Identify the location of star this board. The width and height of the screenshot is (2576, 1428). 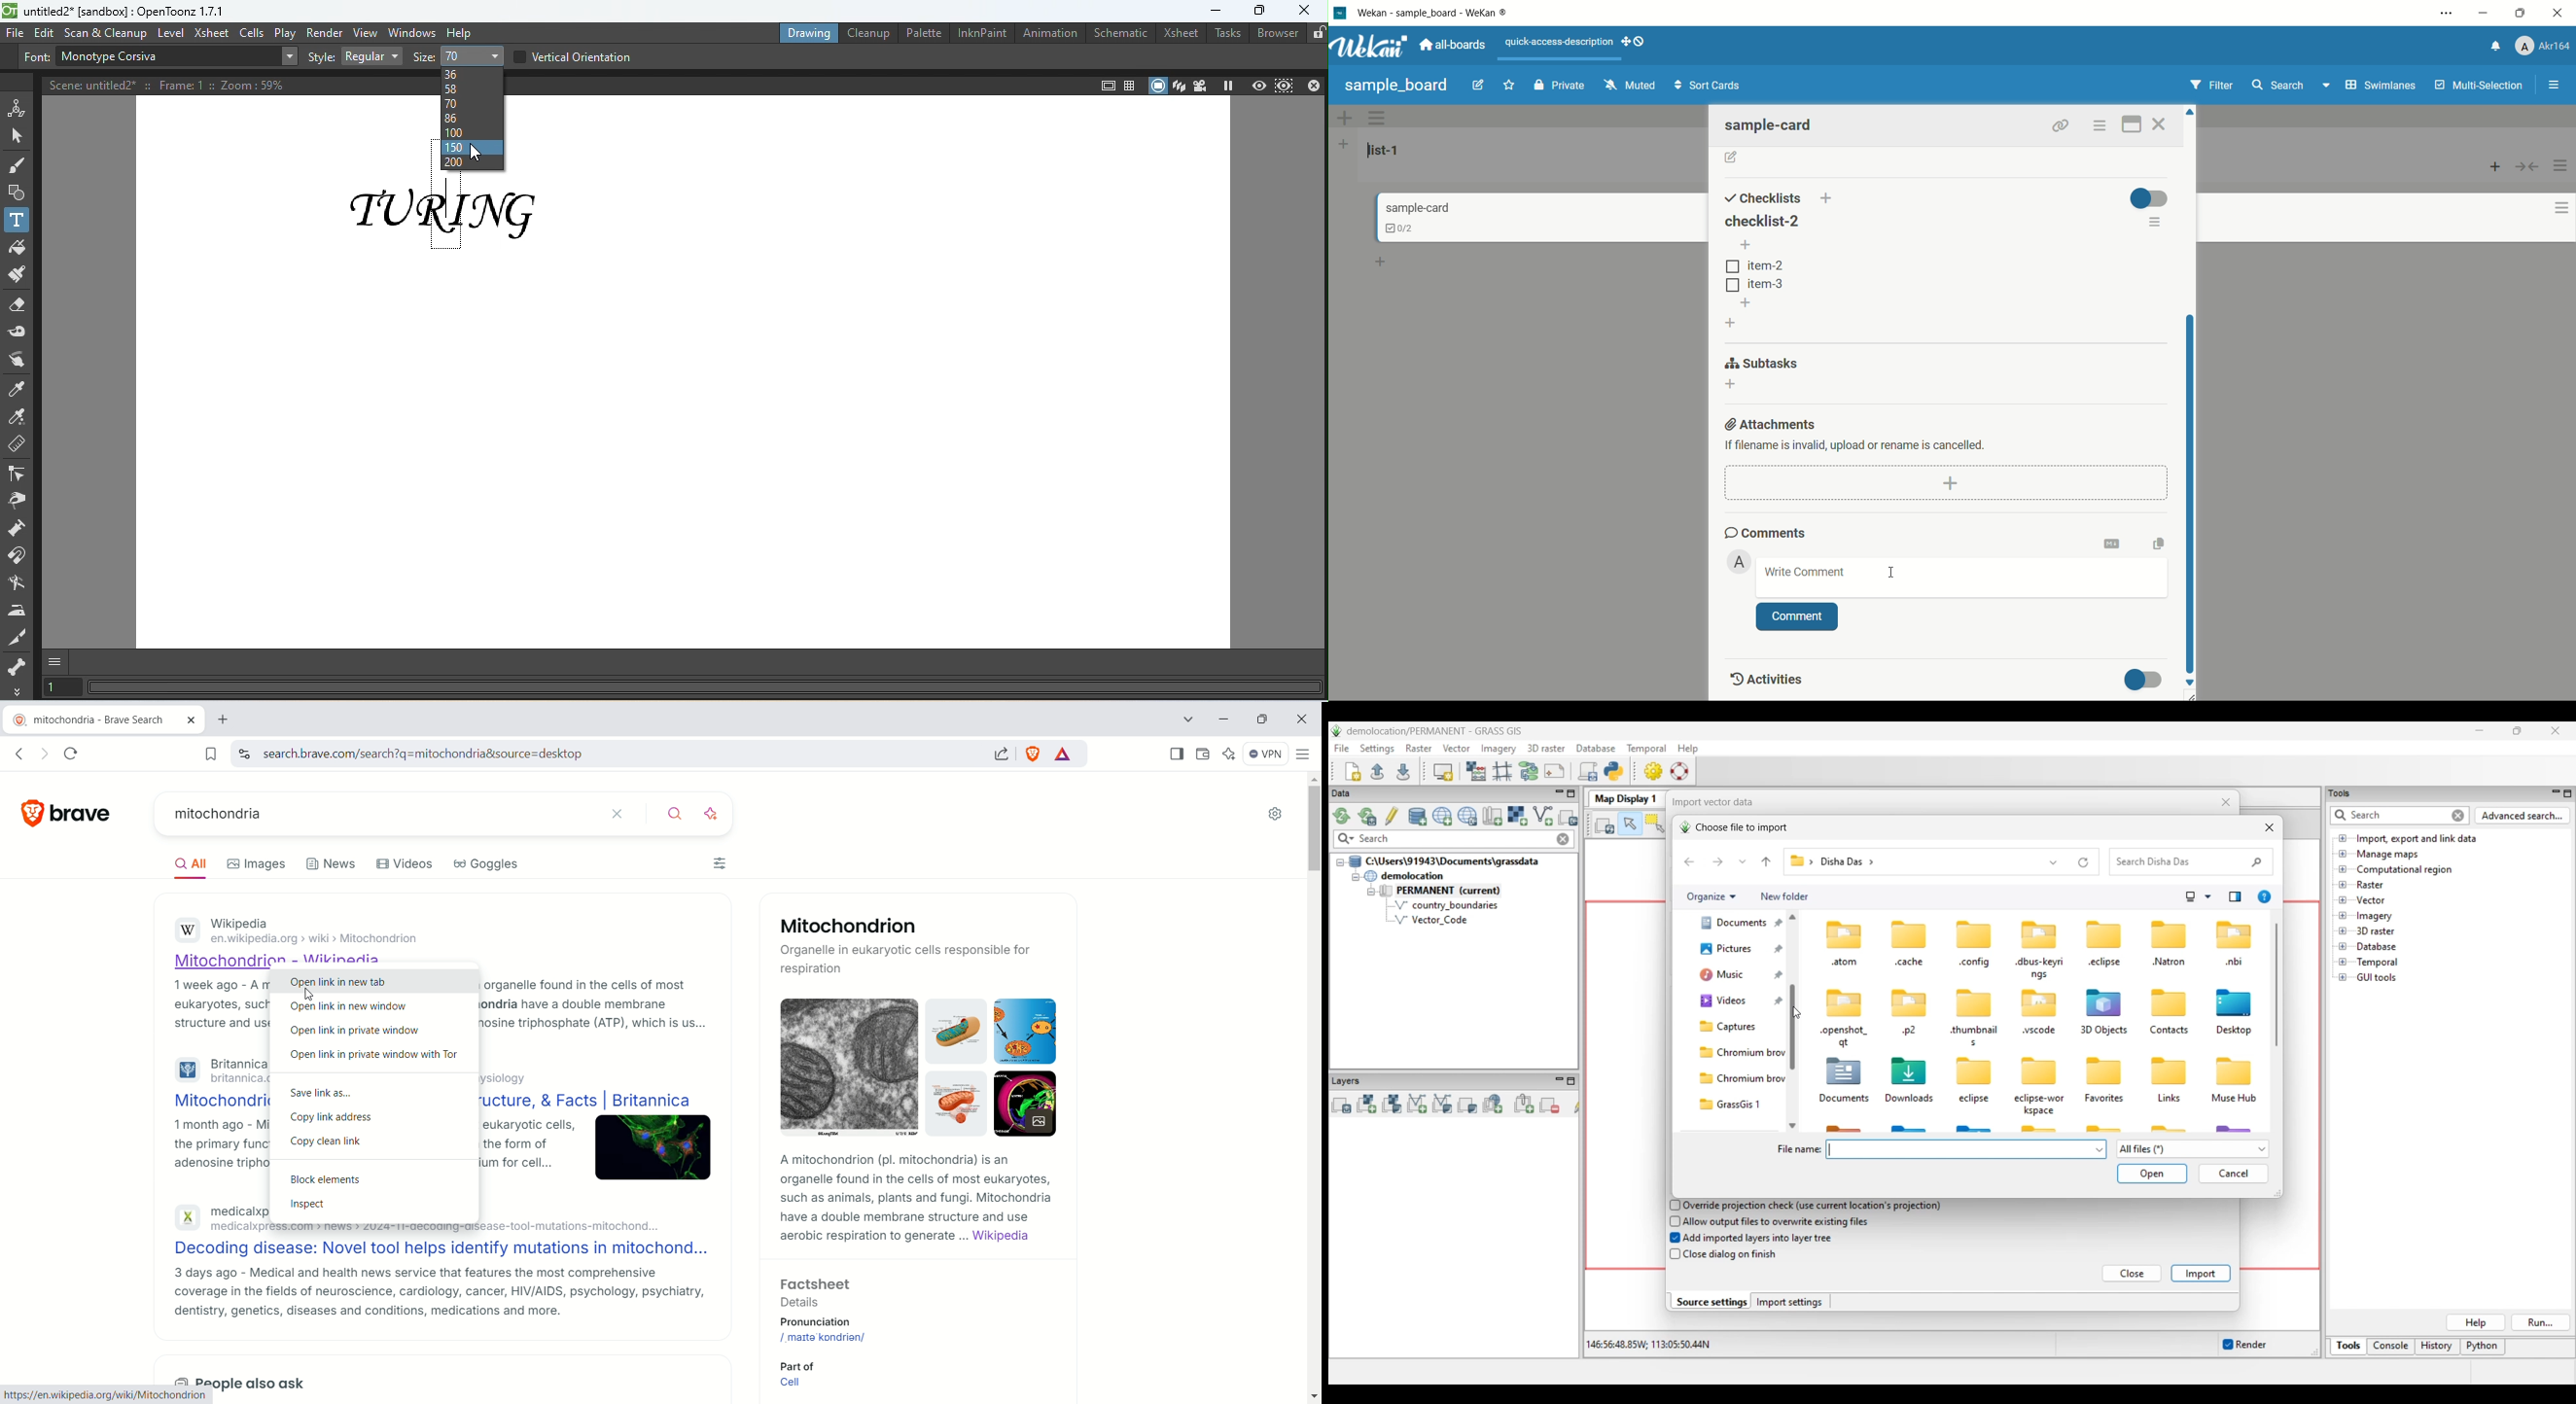
(1510, 86).